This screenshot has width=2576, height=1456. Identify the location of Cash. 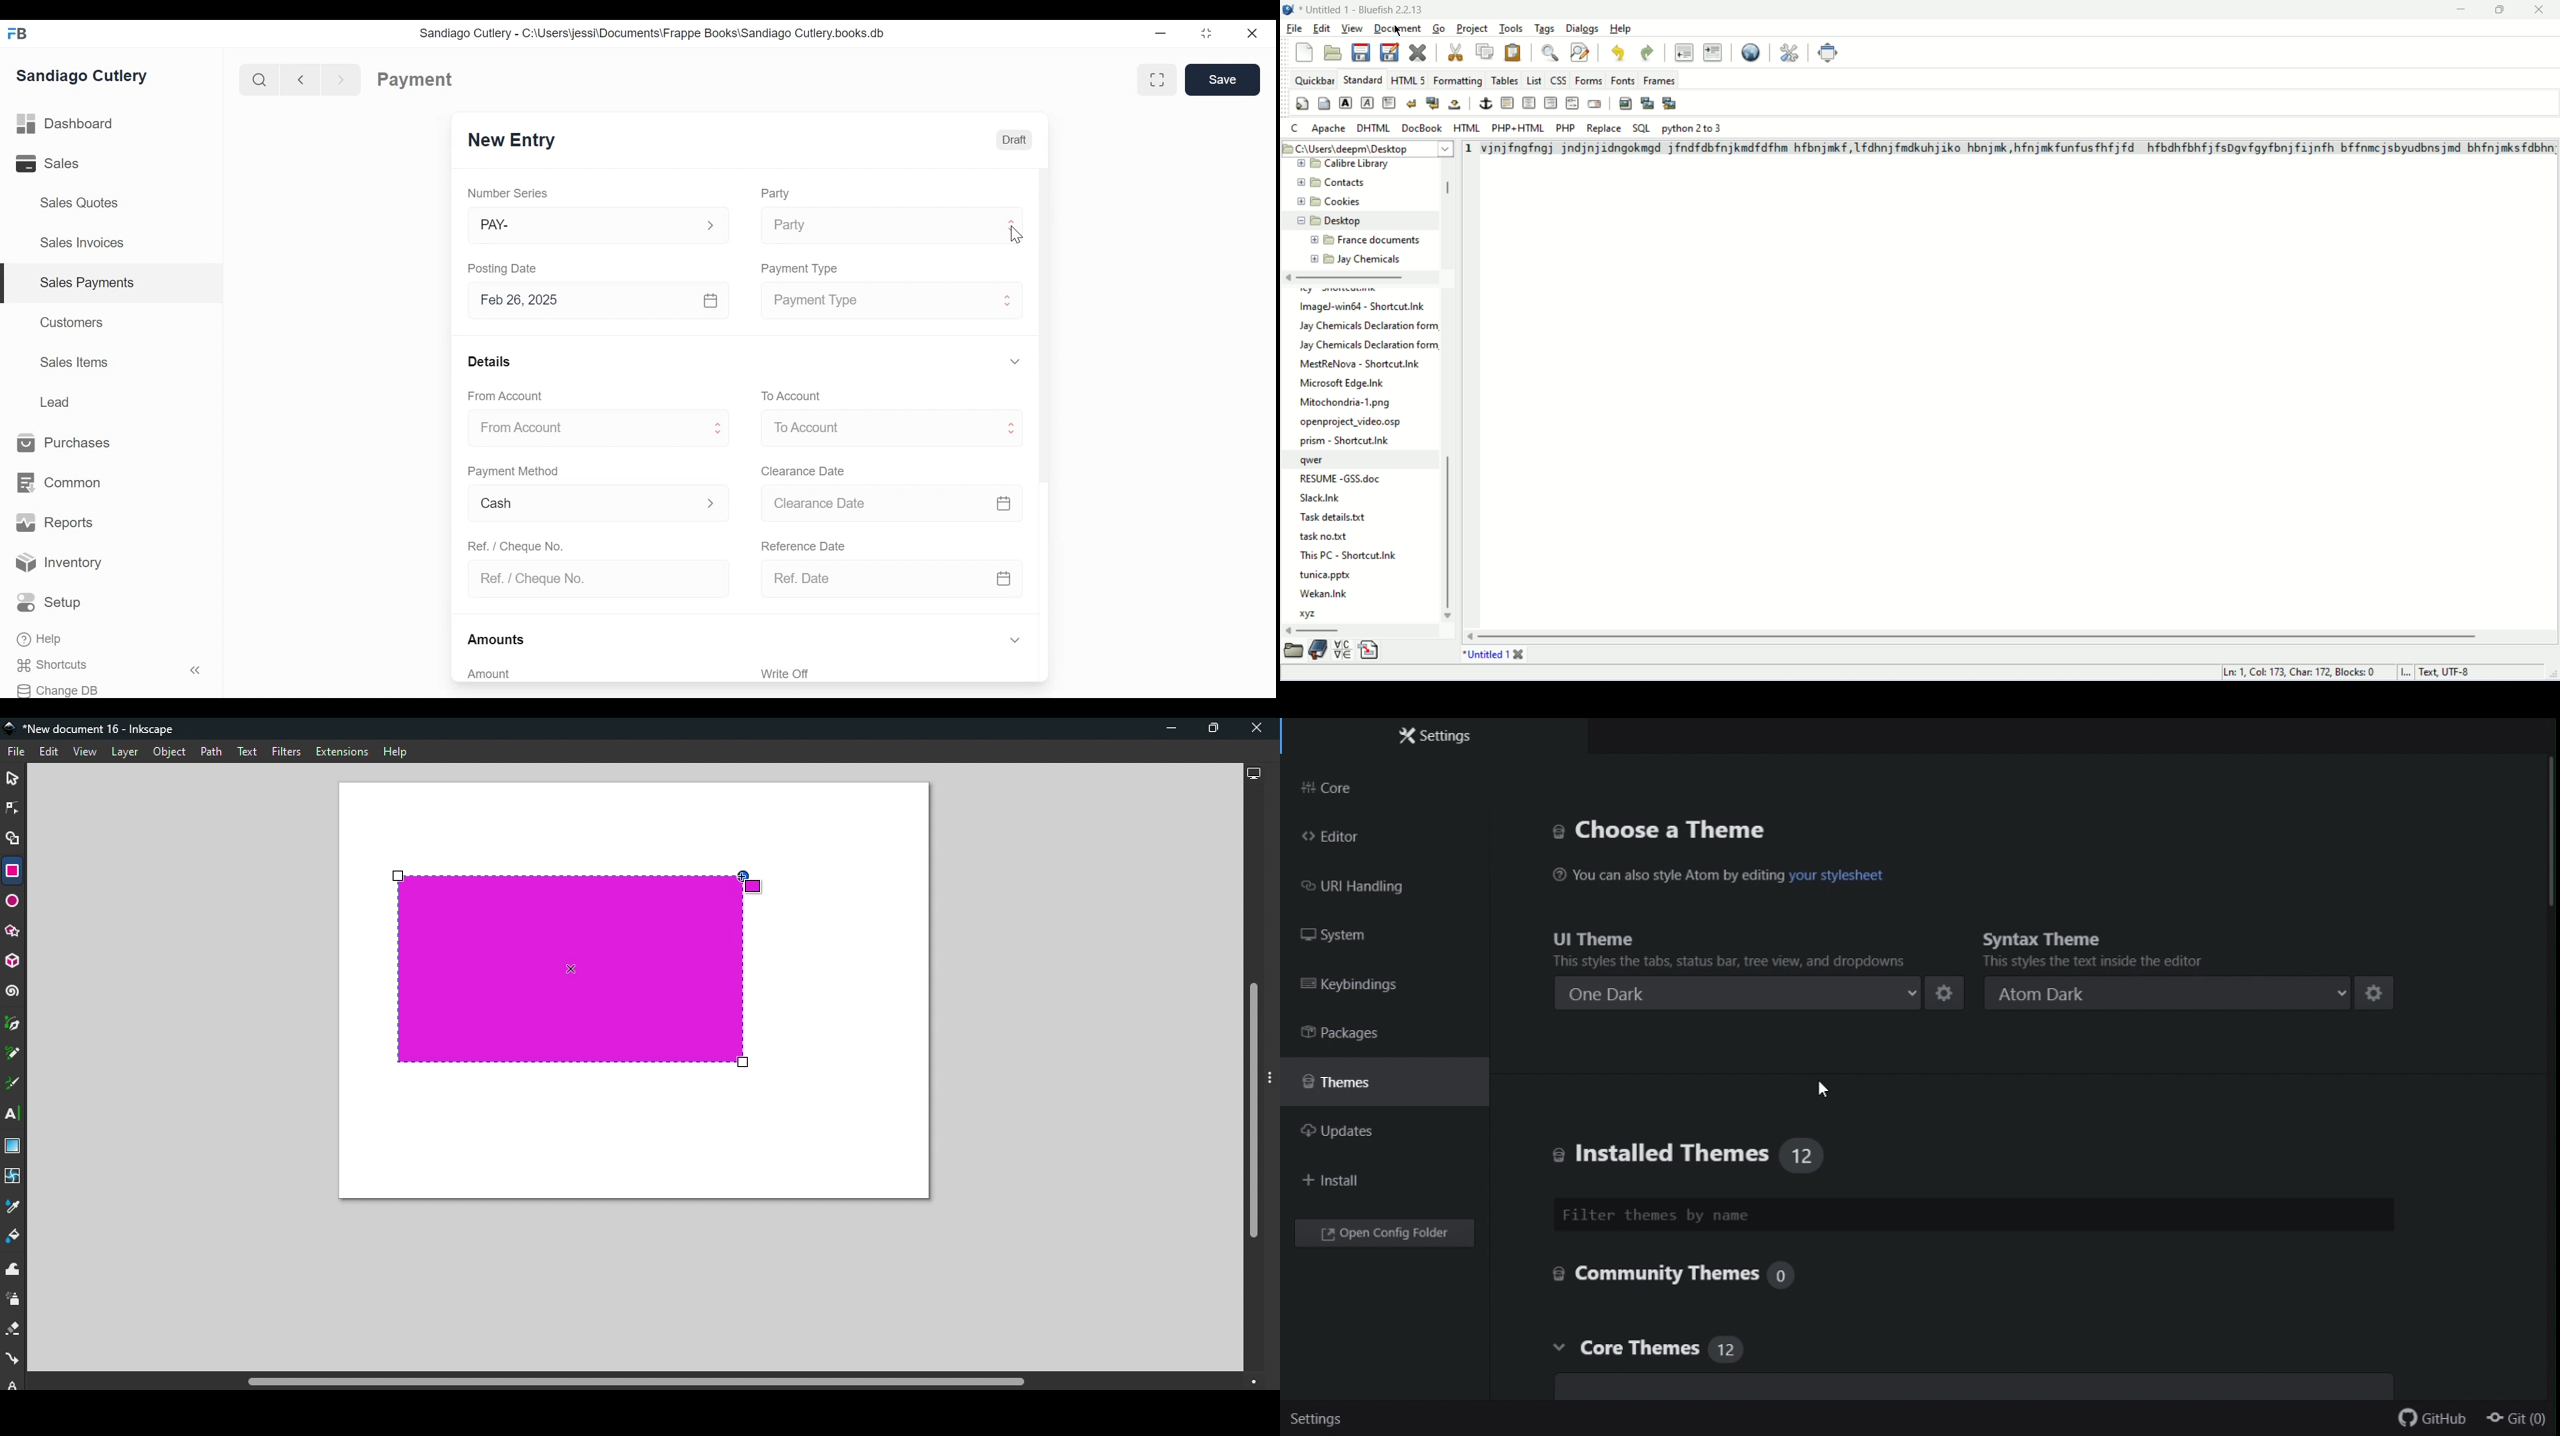
(583, 504).